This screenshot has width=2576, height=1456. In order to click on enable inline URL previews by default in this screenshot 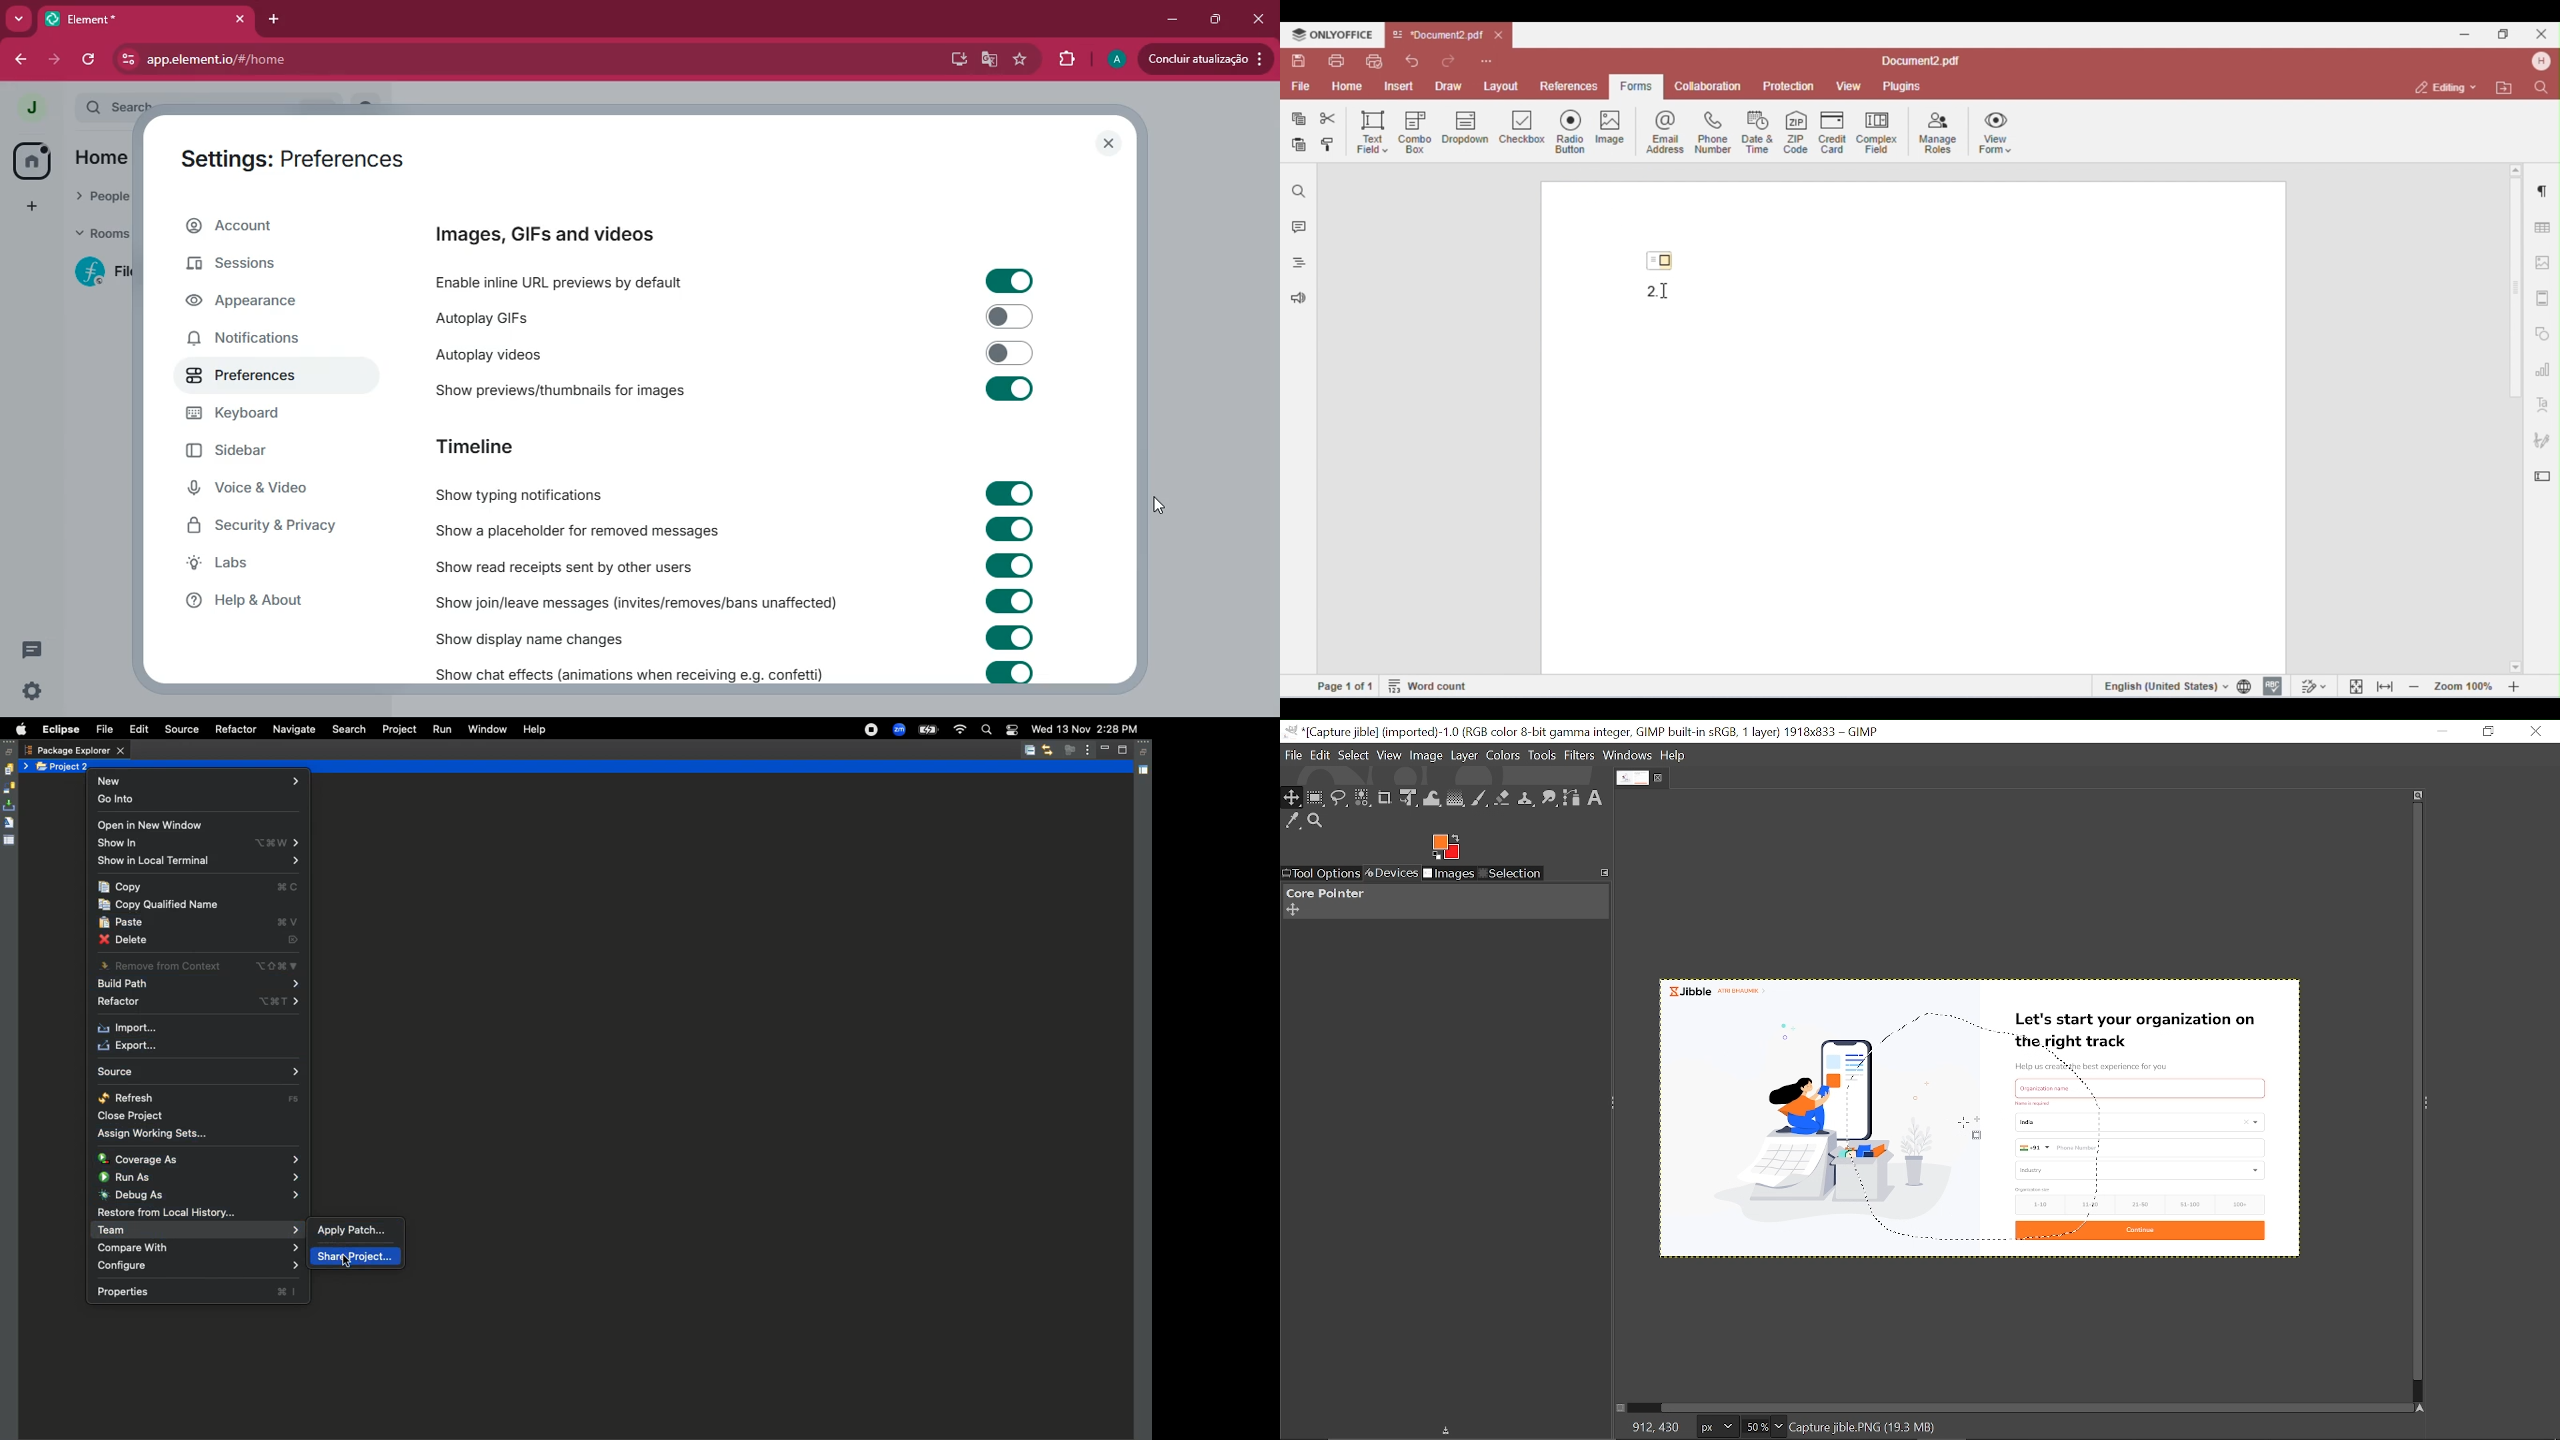, I will do `click(572, 280)`.